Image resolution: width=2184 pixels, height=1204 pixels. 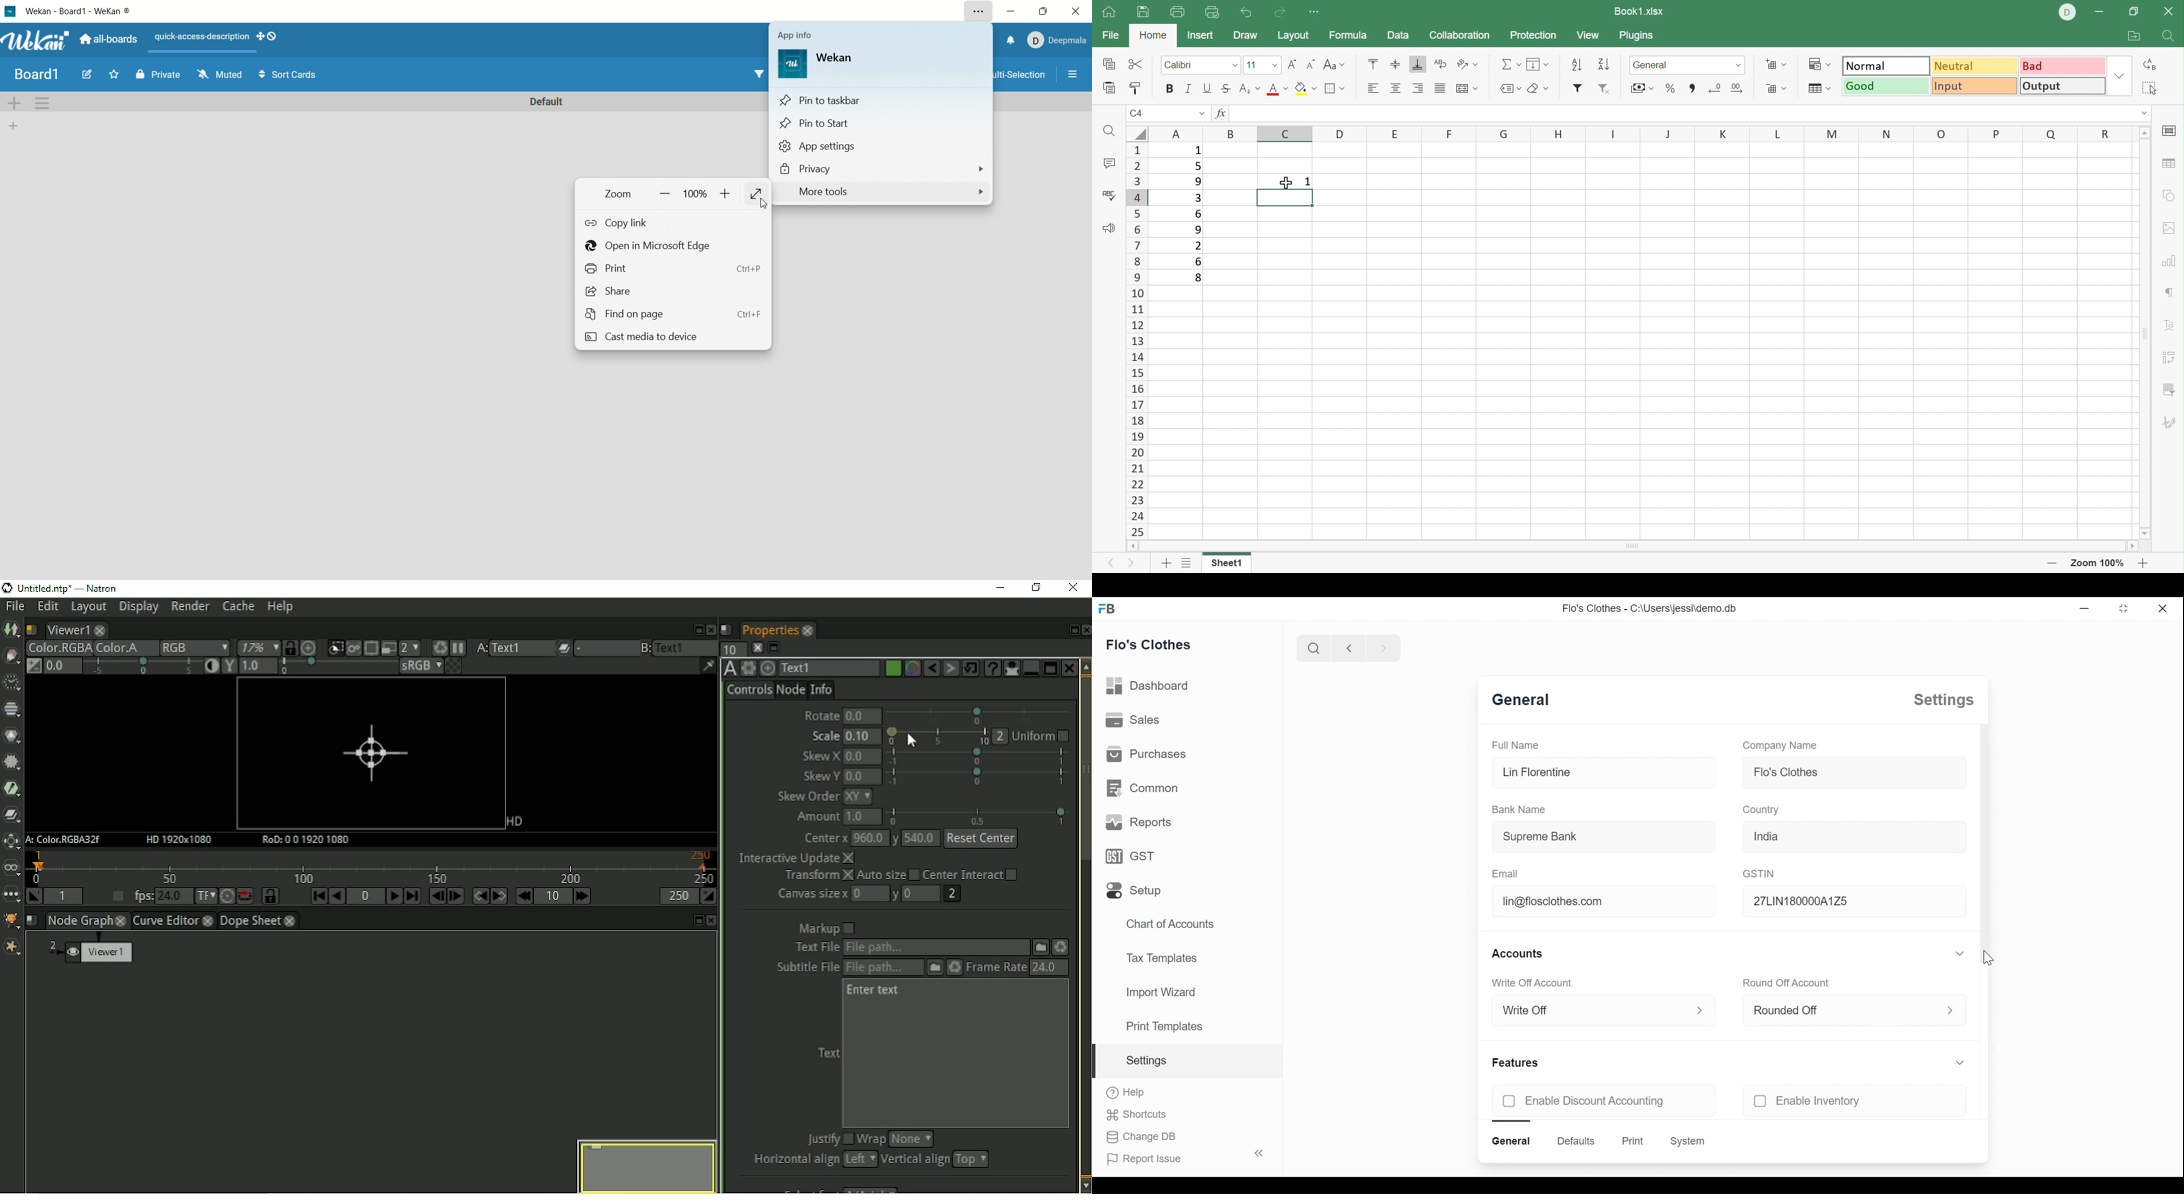 What do you see at coordinates (1135, 857) in the screenshot?
I see `GST` at bounding box center [1135, 857].